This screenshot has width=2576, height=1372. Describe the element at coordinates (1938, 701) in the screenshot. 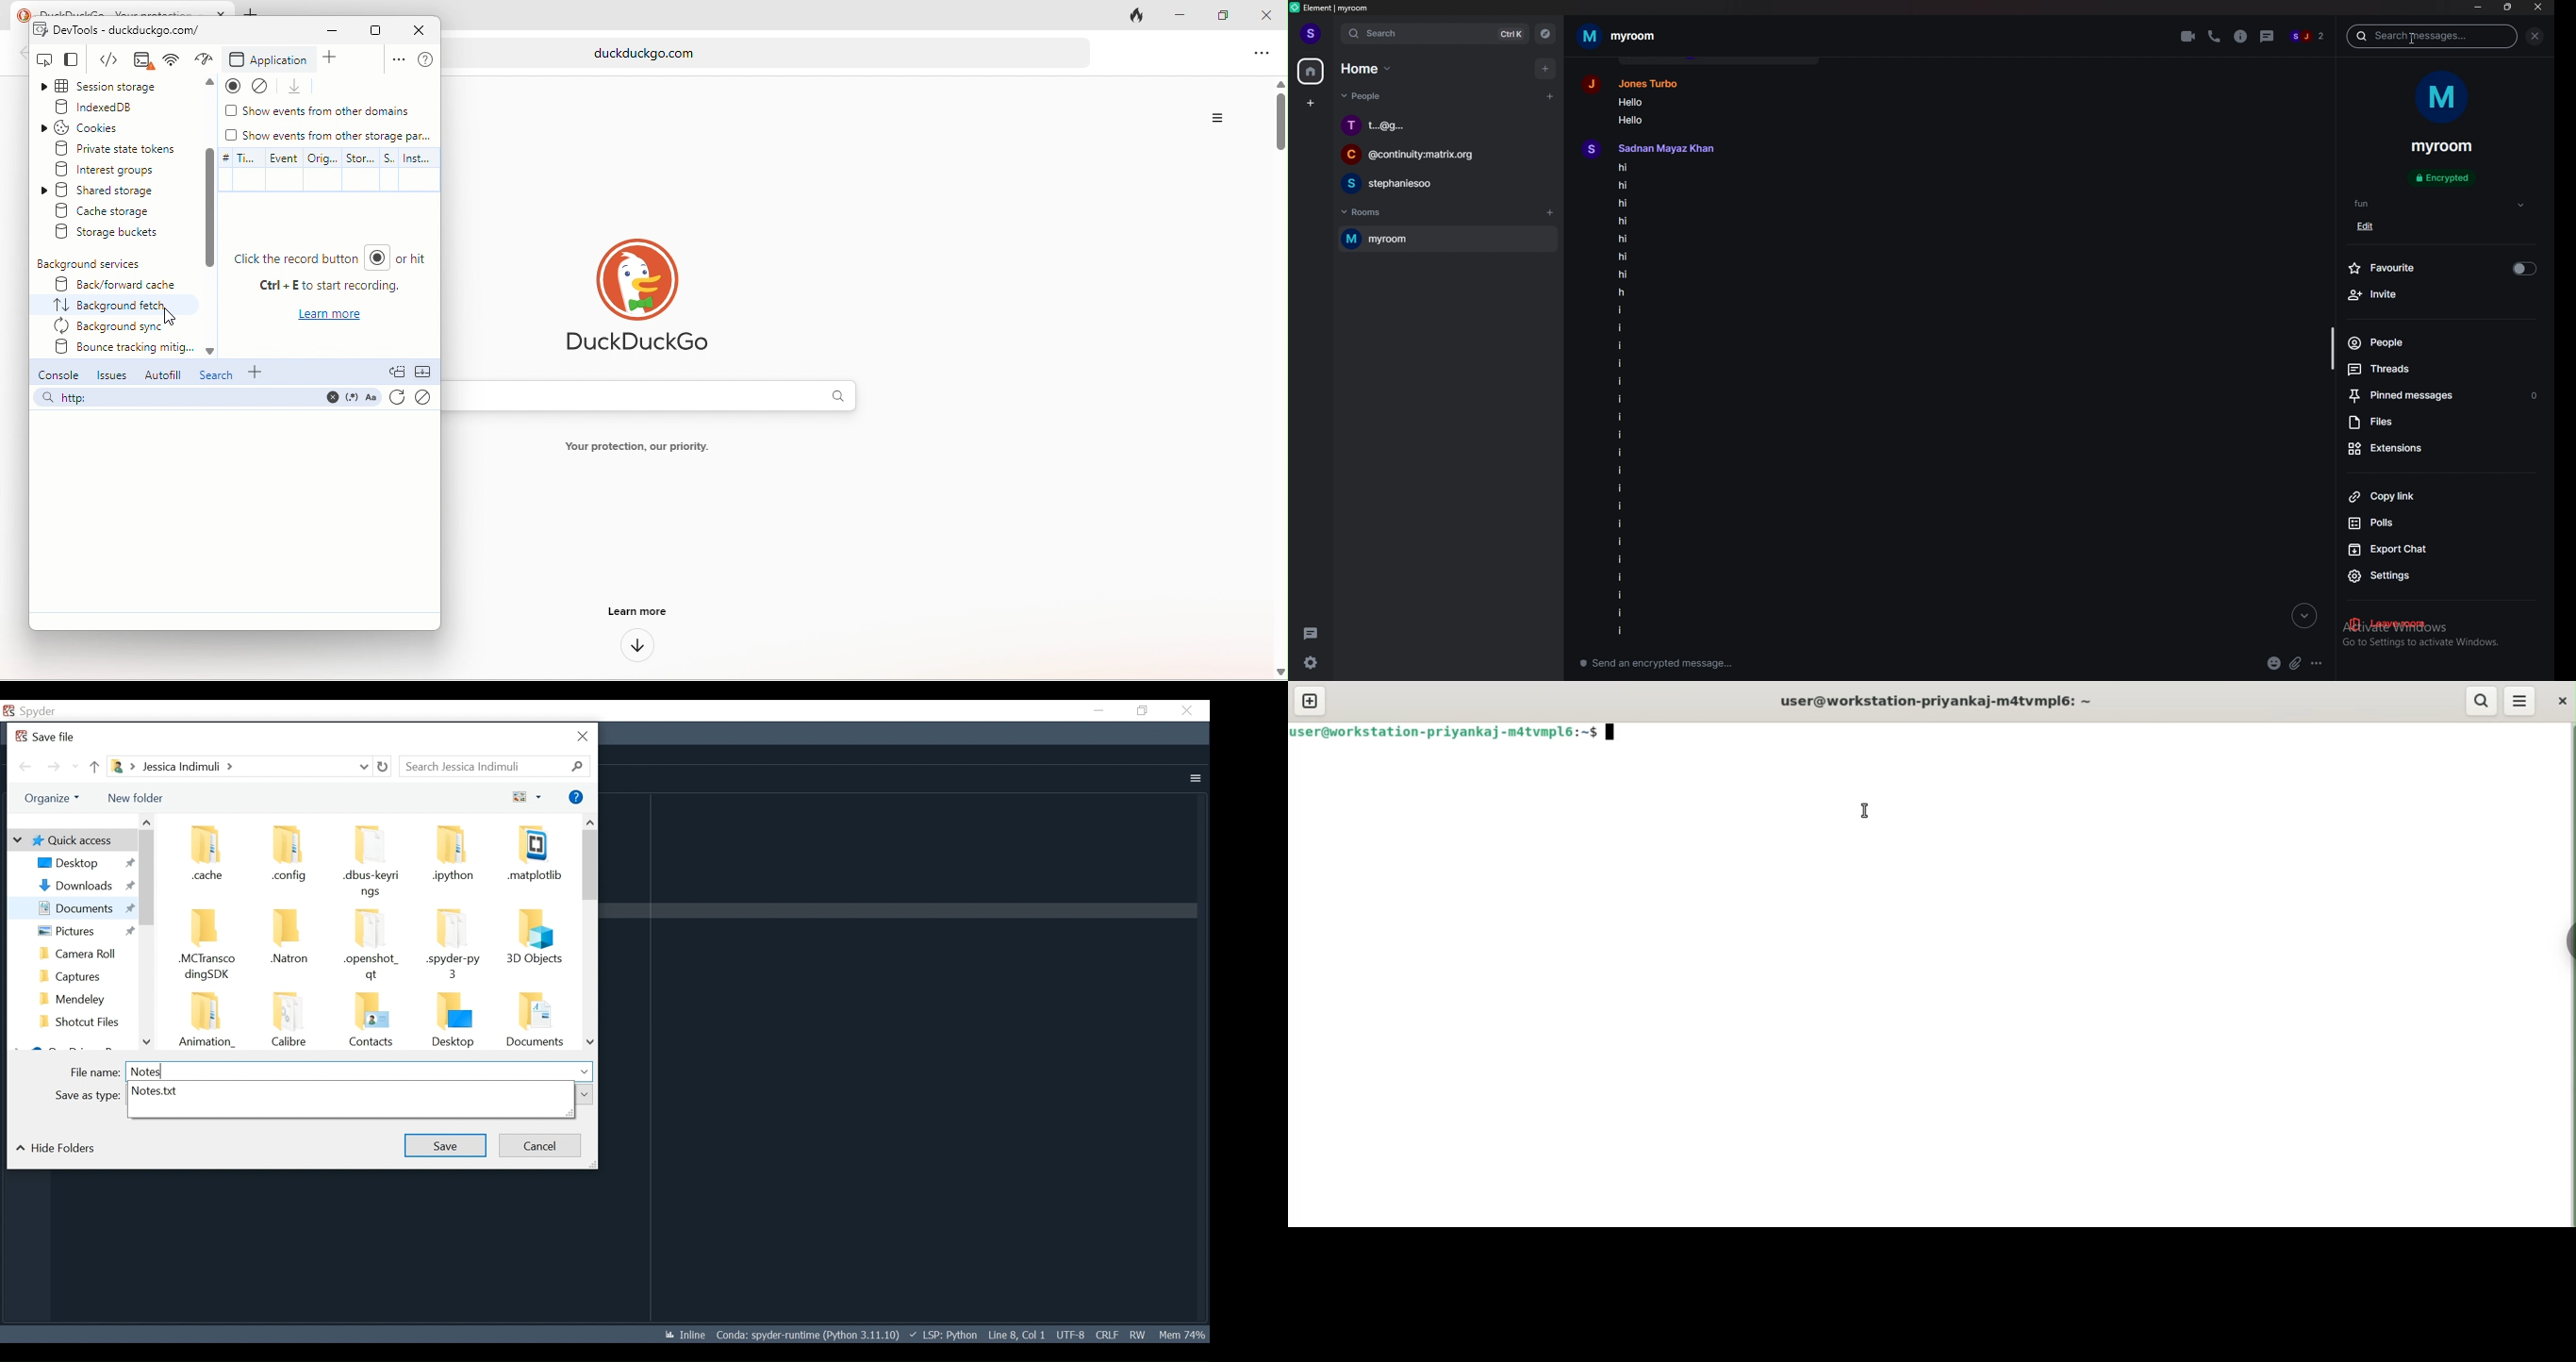

I see `user@workstation-priyankaj-m4tvmpl6:~` at that location.